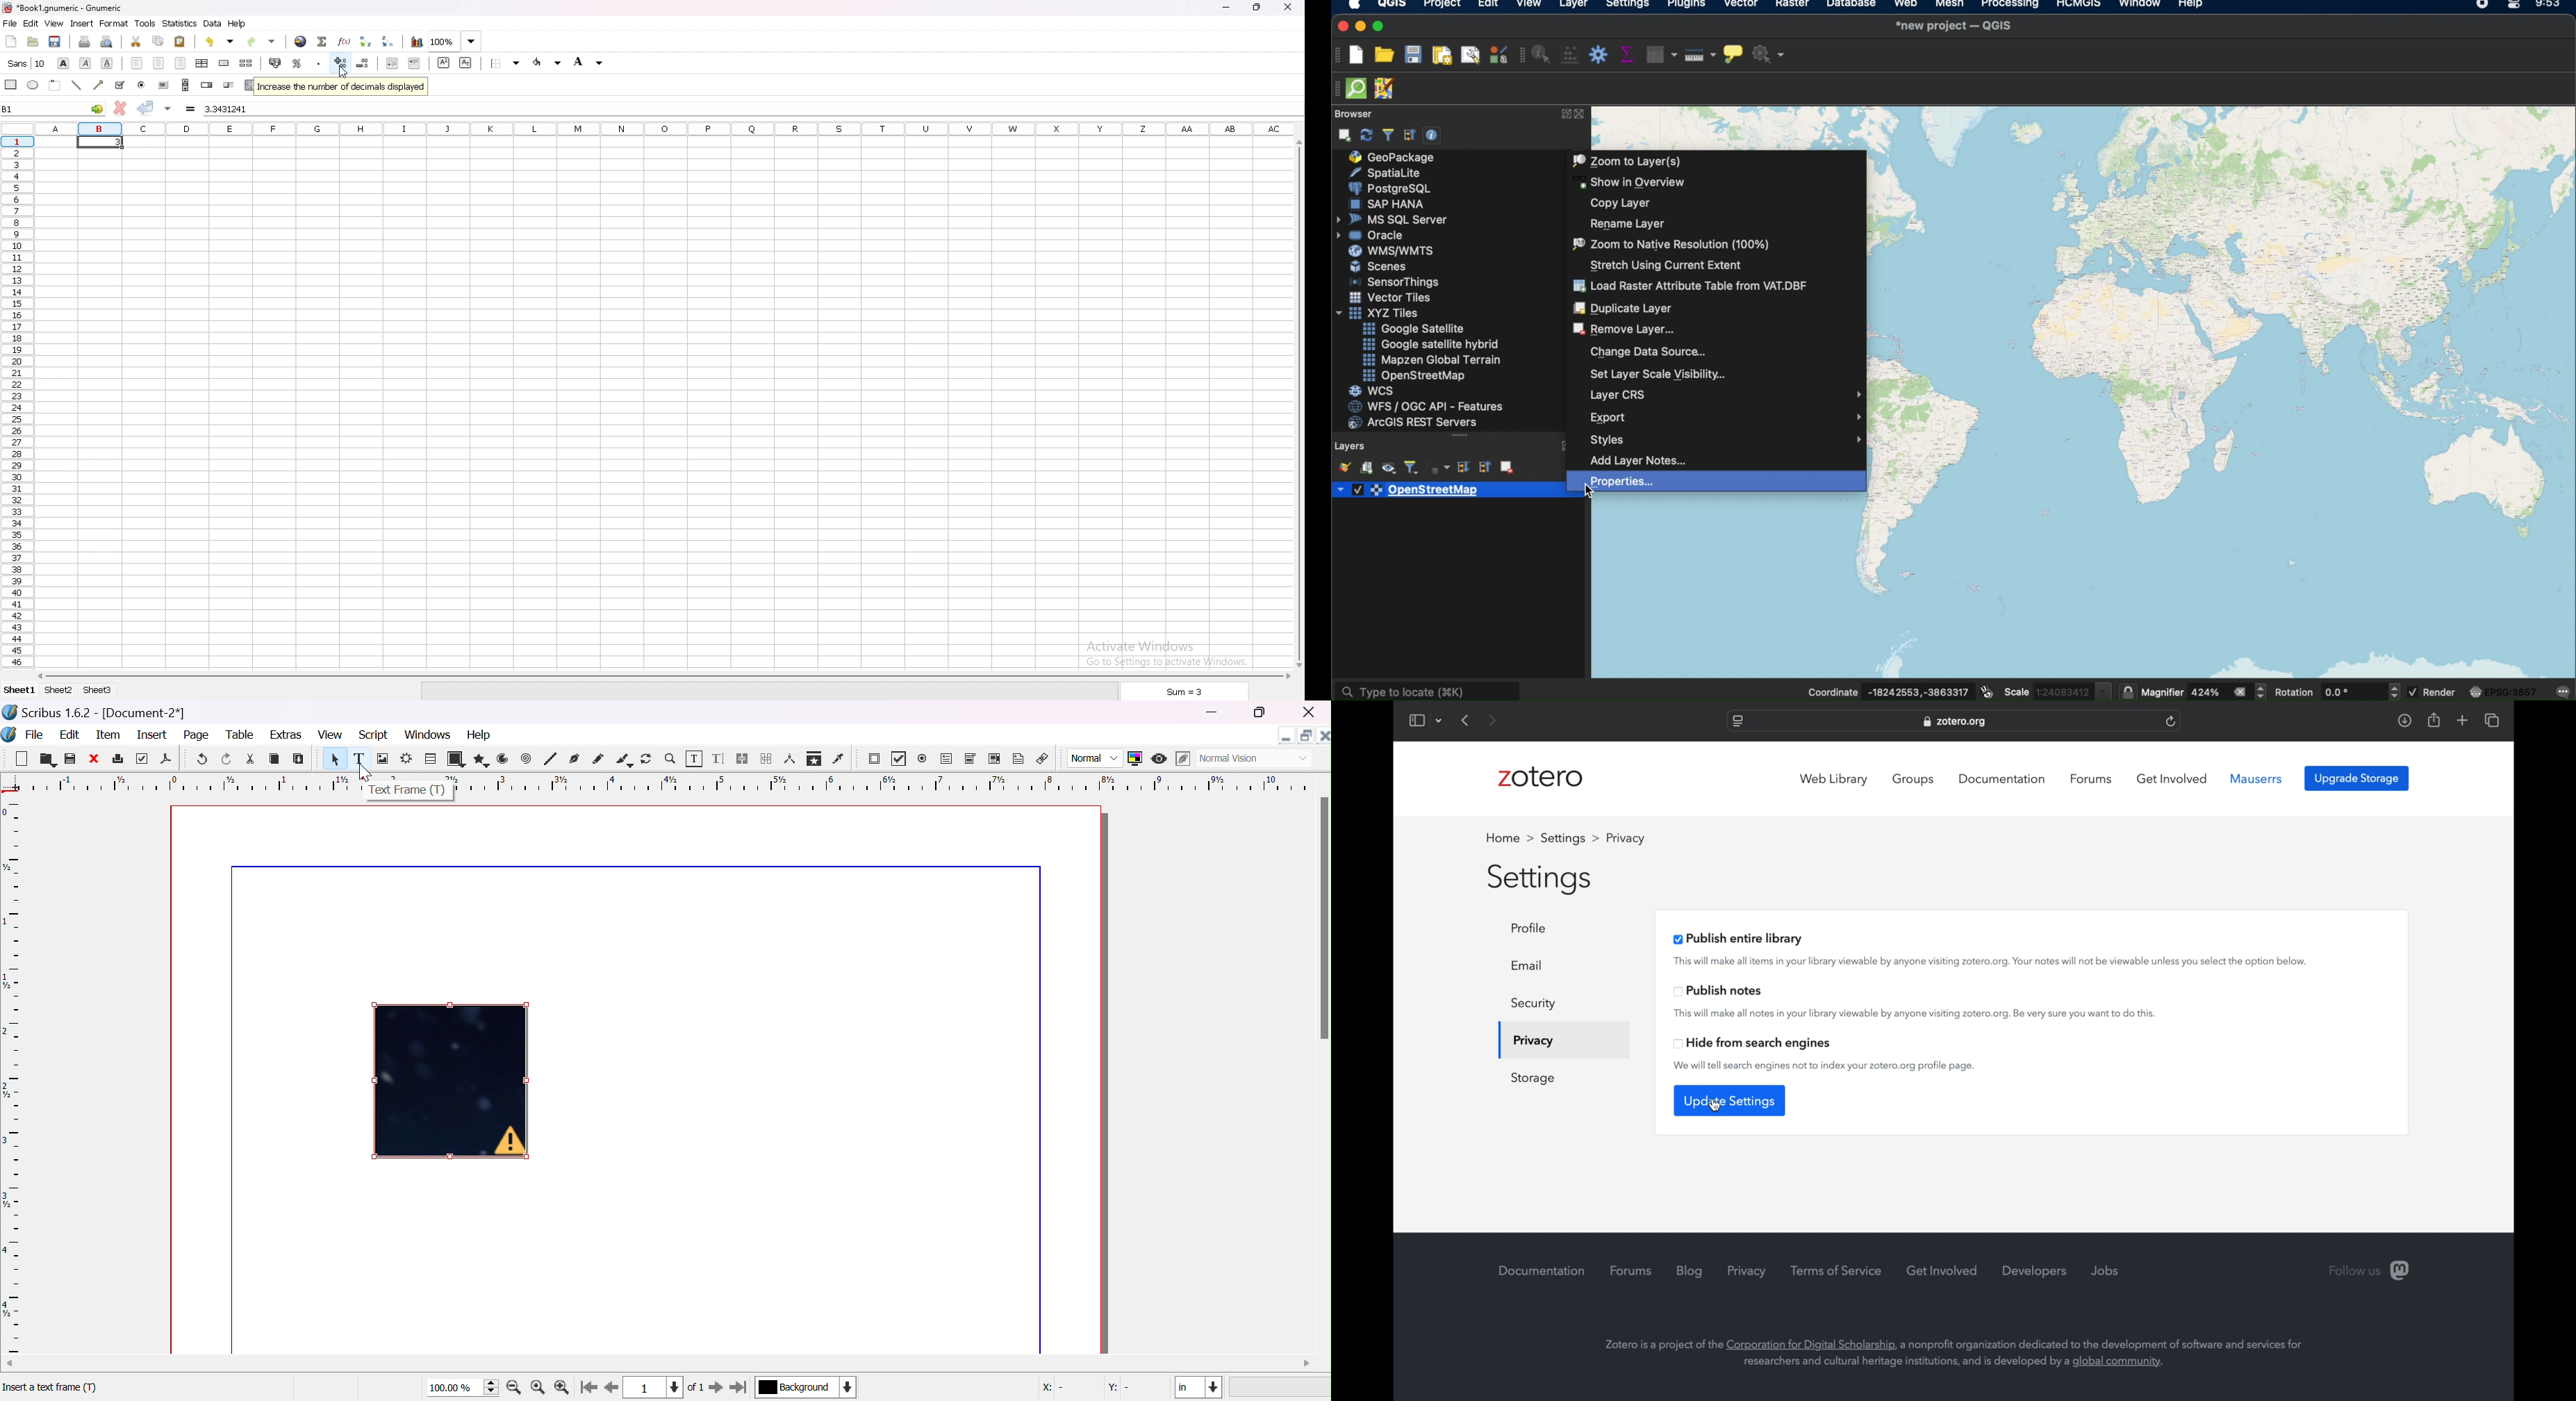 This screenshot has width=2576, height=1428. I want to click on go to last page, so click(739, 1387).